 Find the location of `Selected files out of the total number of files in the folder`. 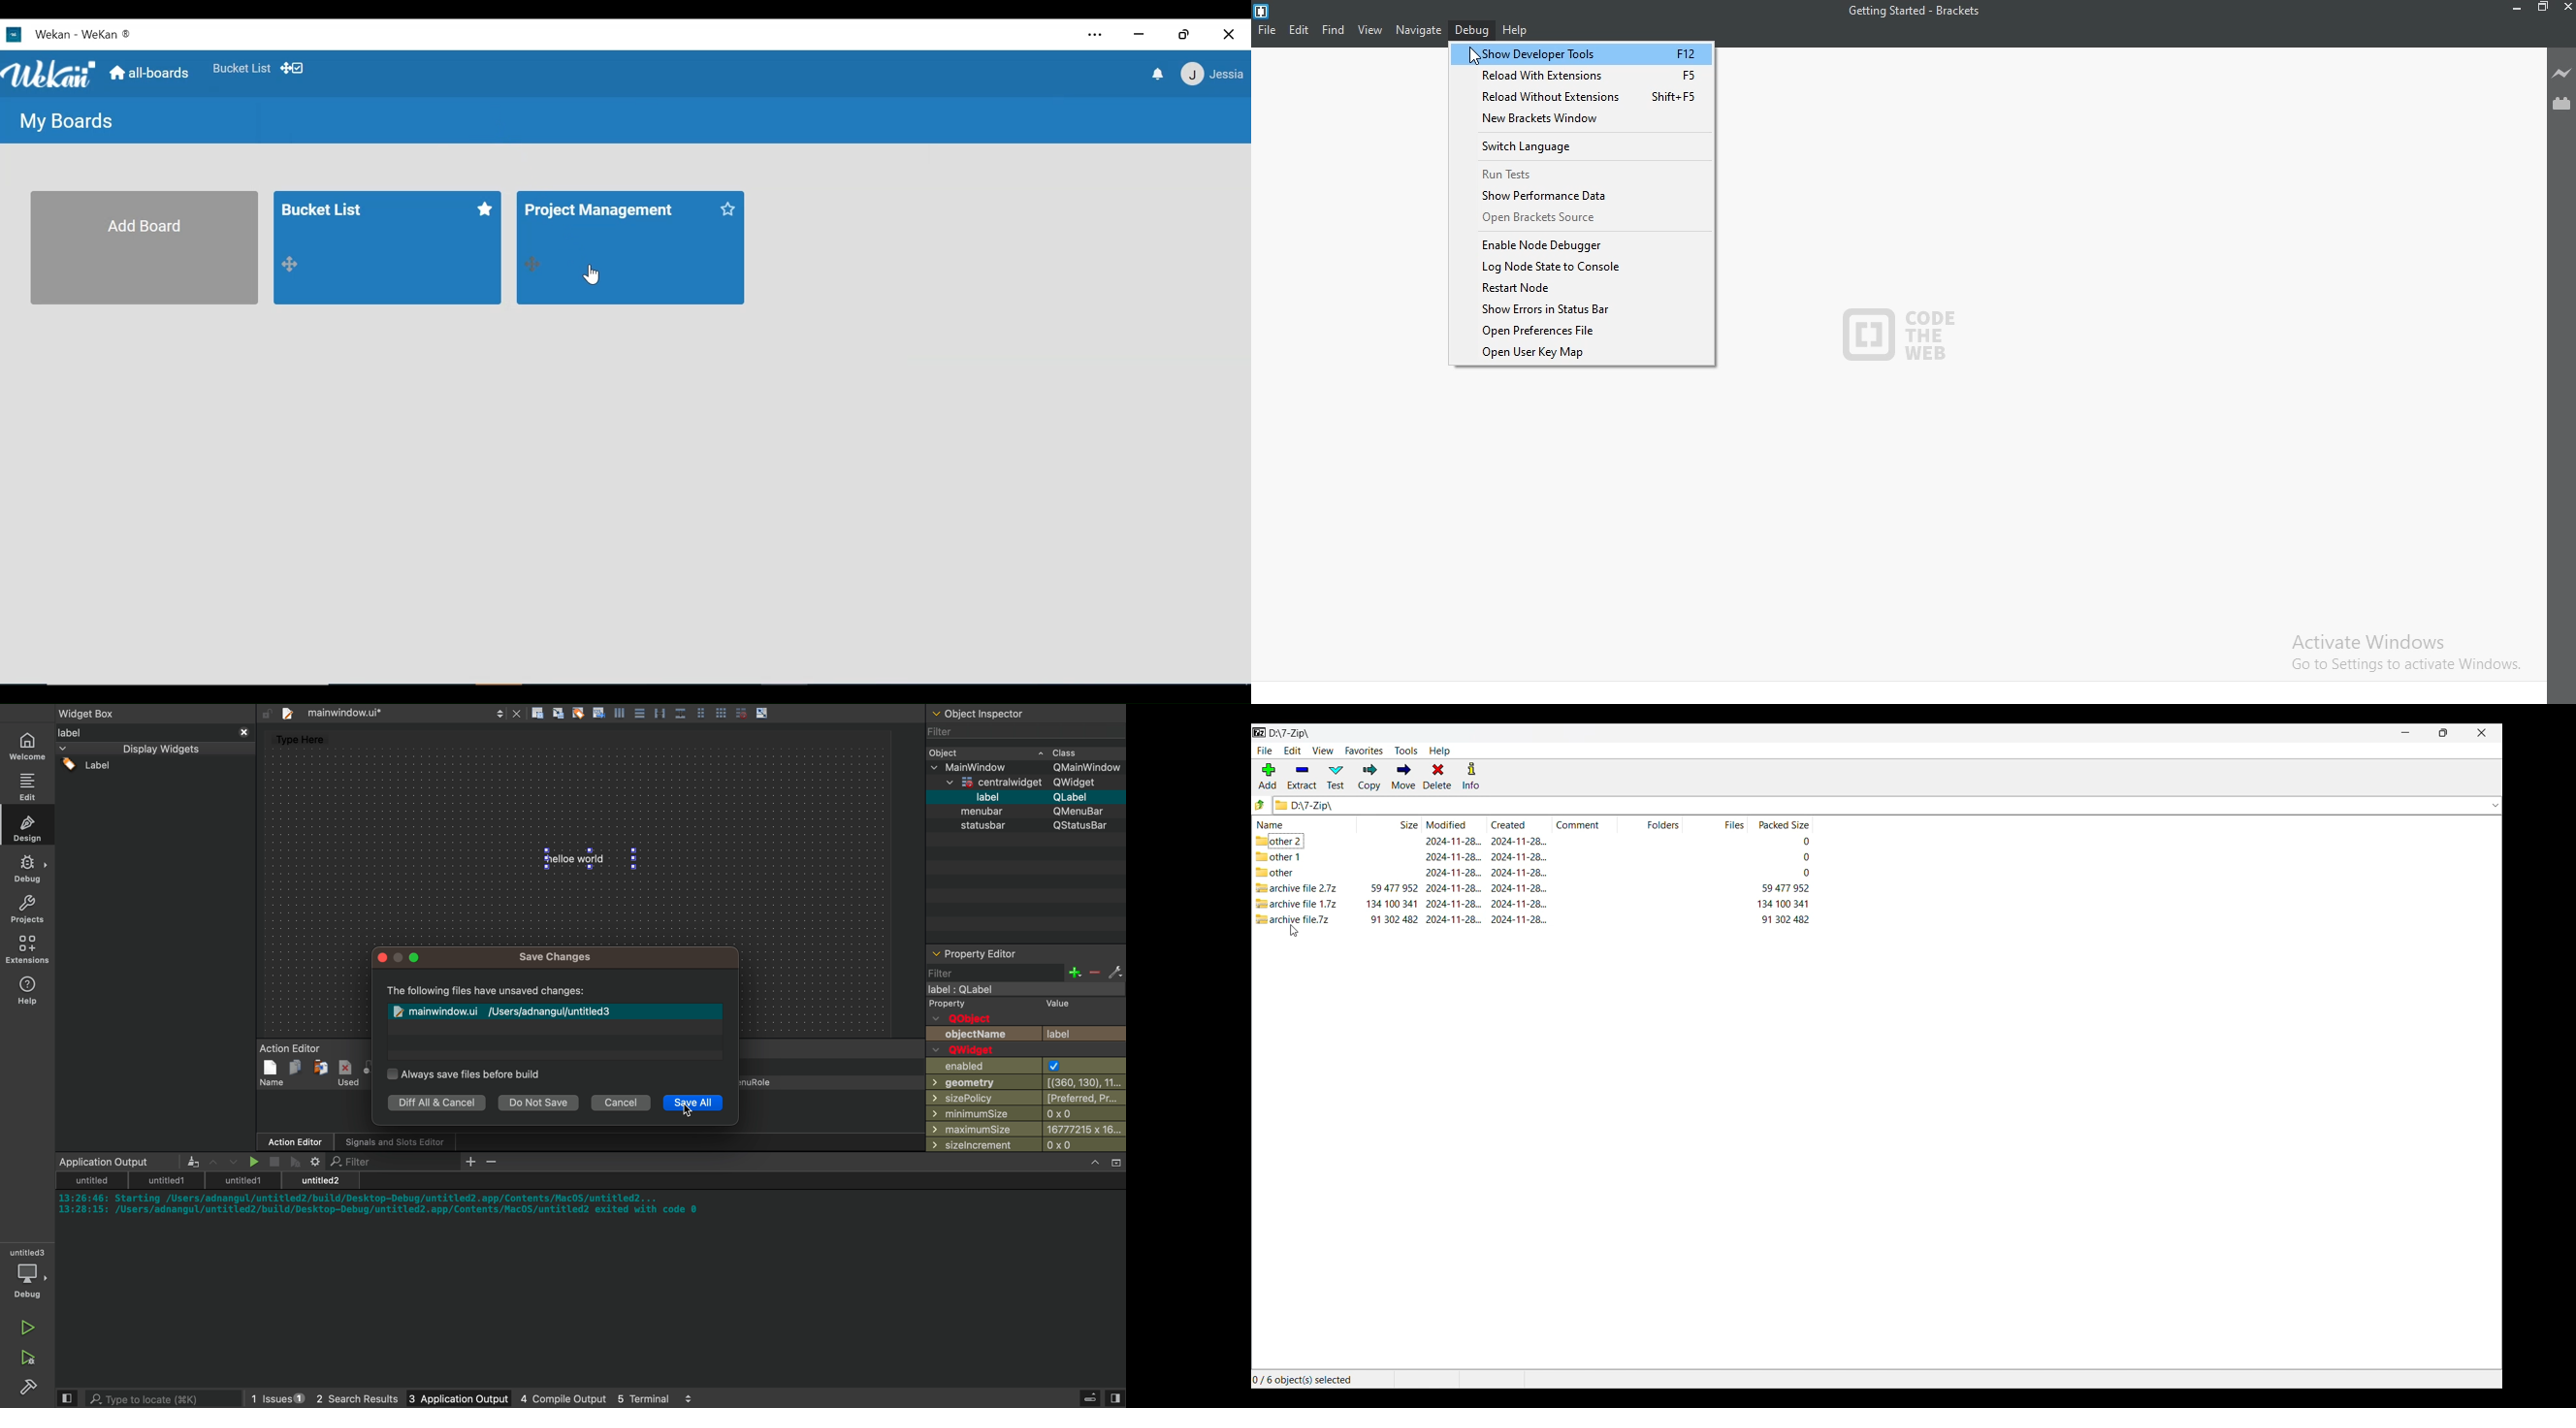

Selected files out of the total number of files in the folder is located at coordinates (1307, 1380).